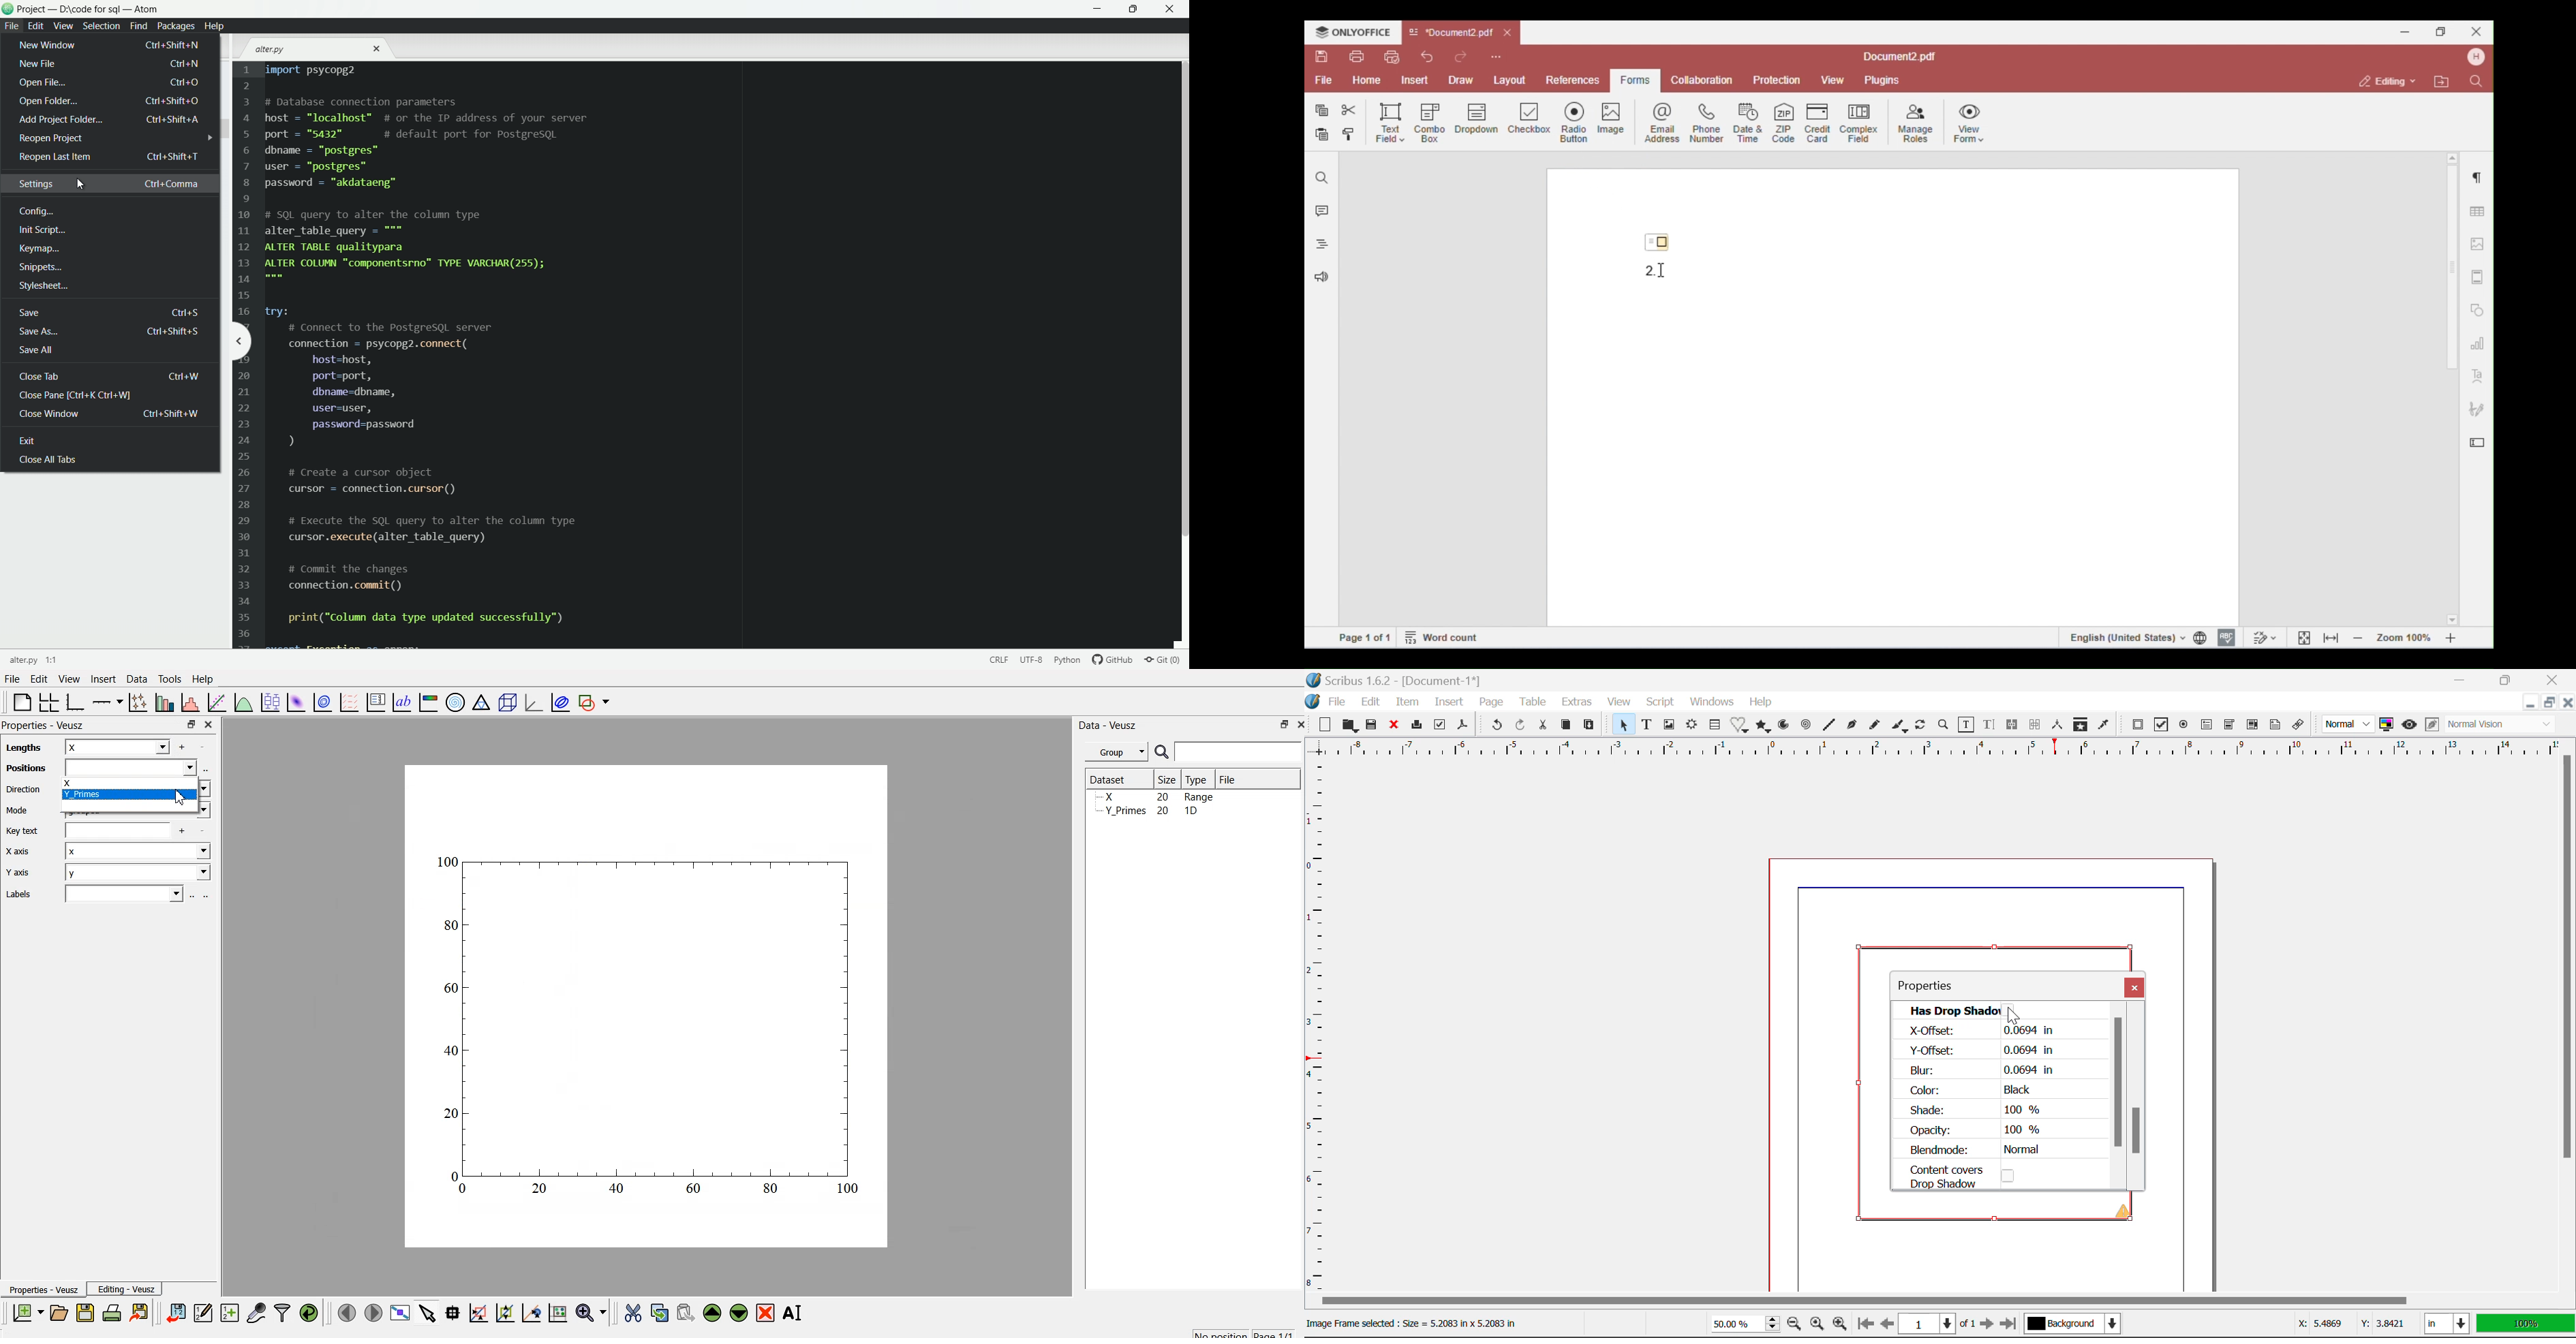 The height and width of the screenshot is (1344, 2576). I want to click on Y-Offset: 0.0694 in, so click(1983, 1051).